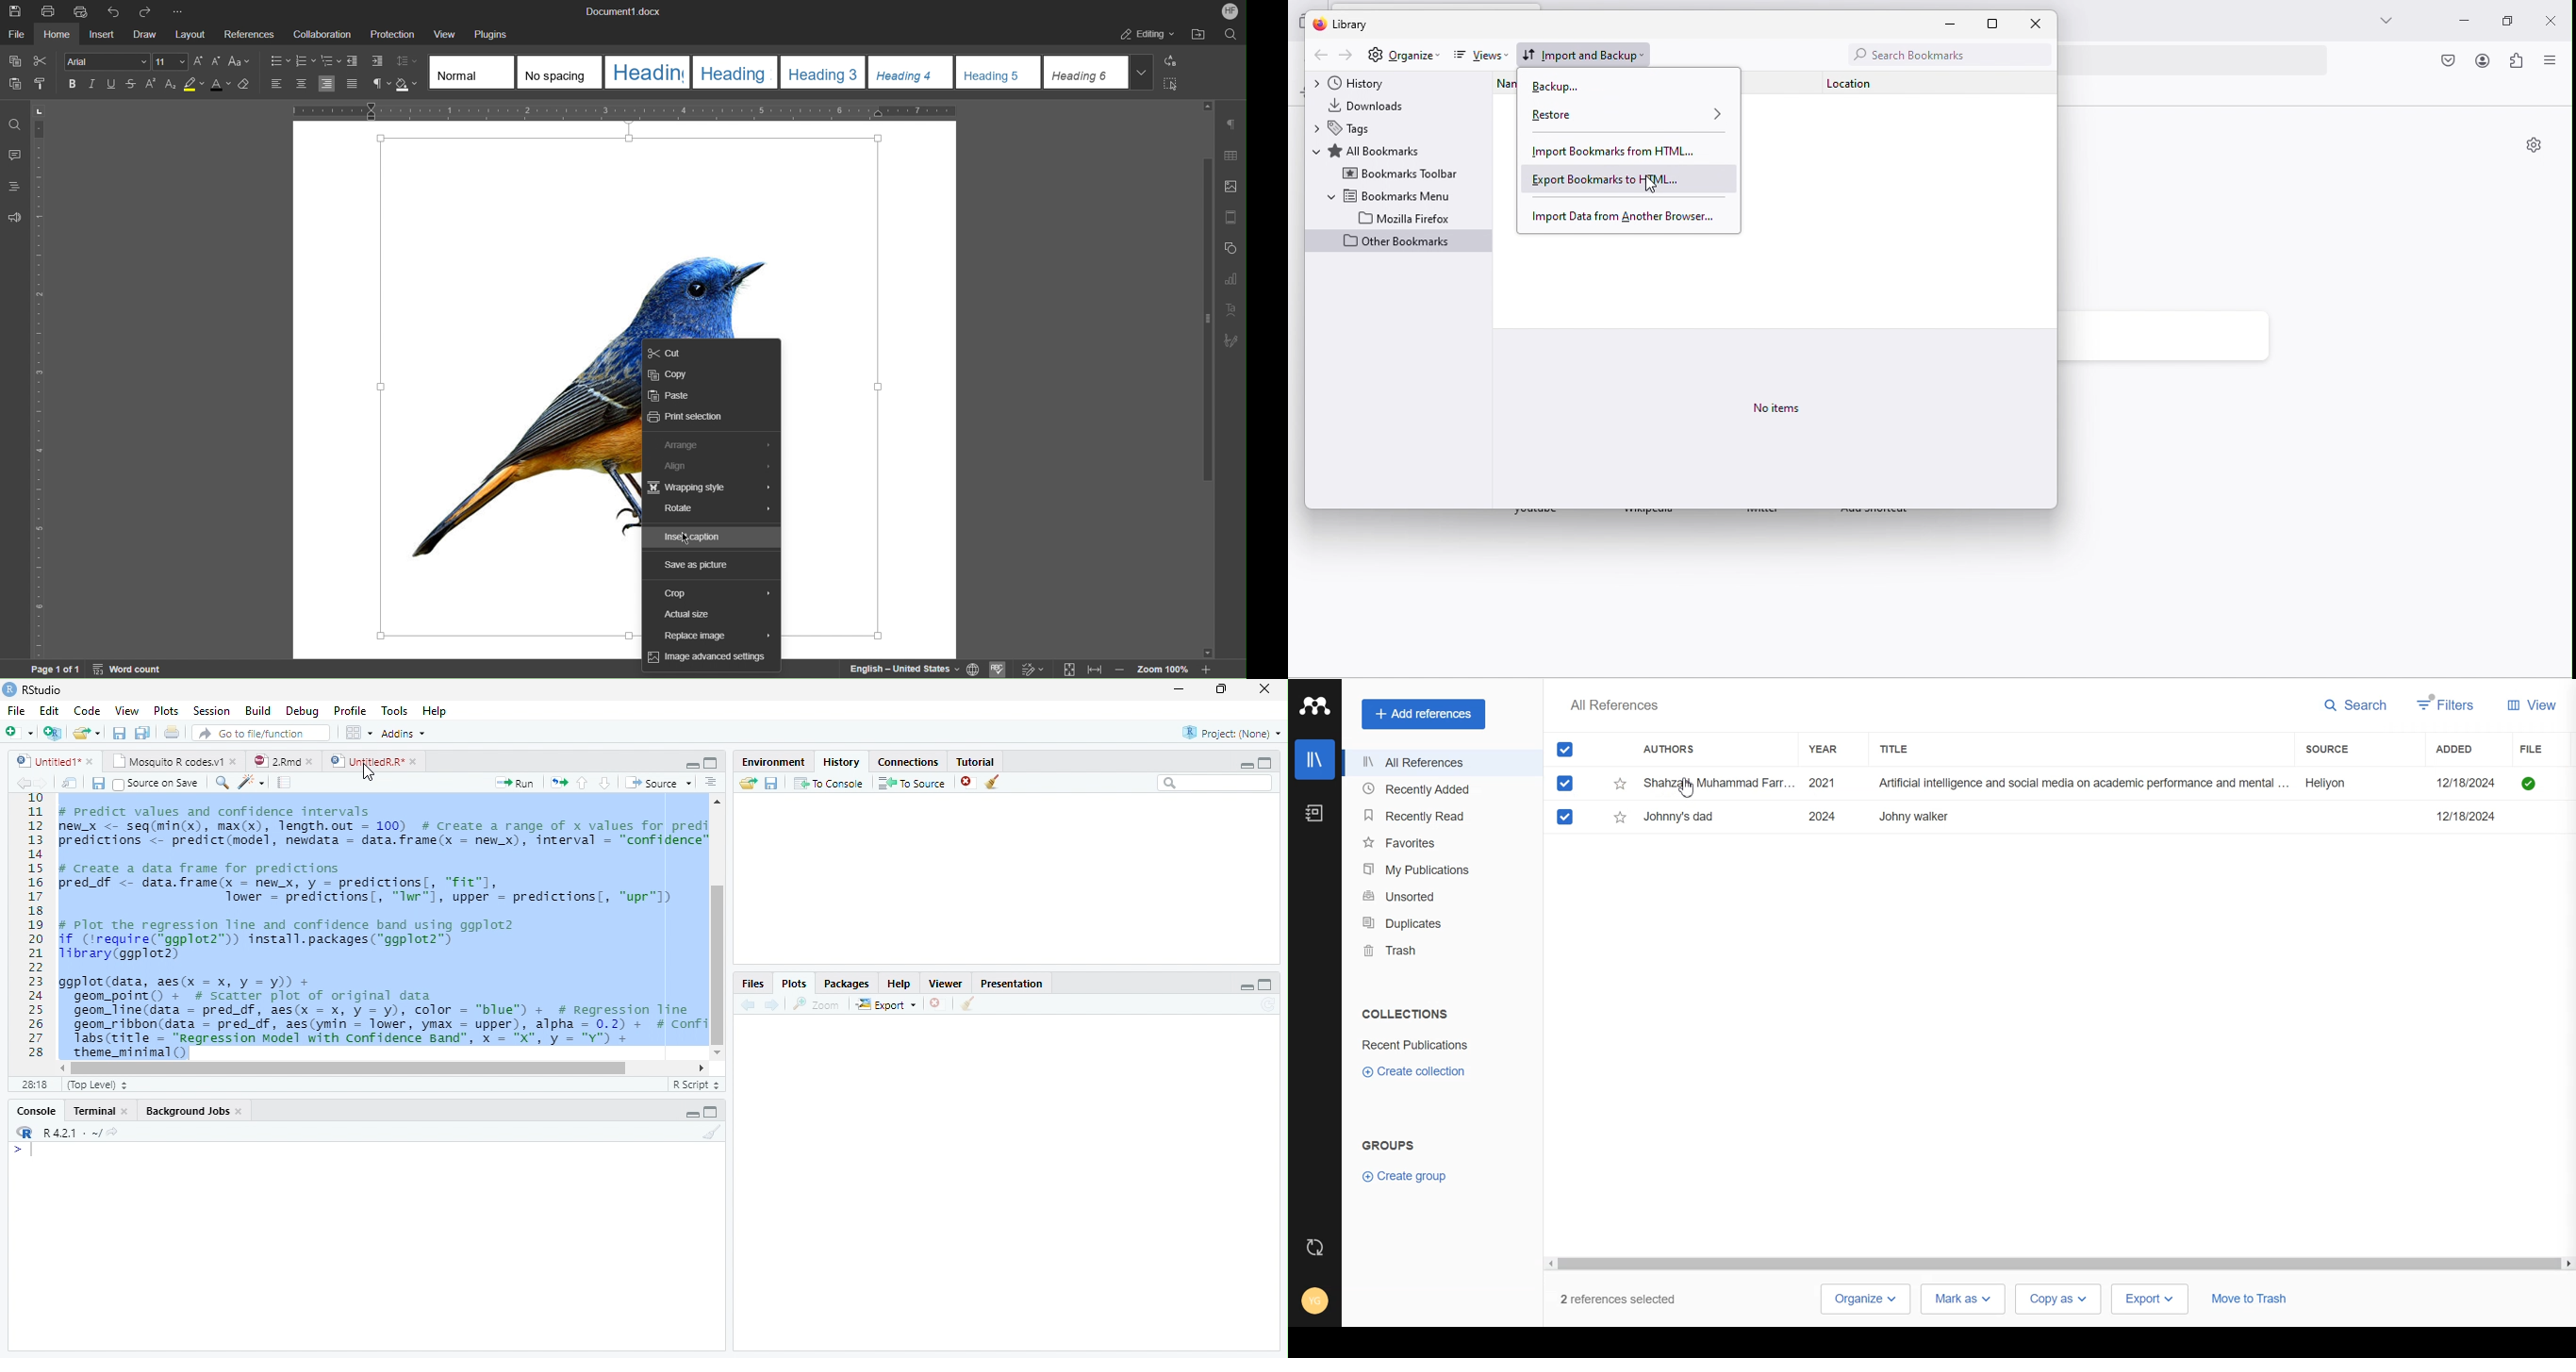  What do you see at coordinates (908, 762) in the screenshot?
I see `Connection` at bounding box center [908, 762].